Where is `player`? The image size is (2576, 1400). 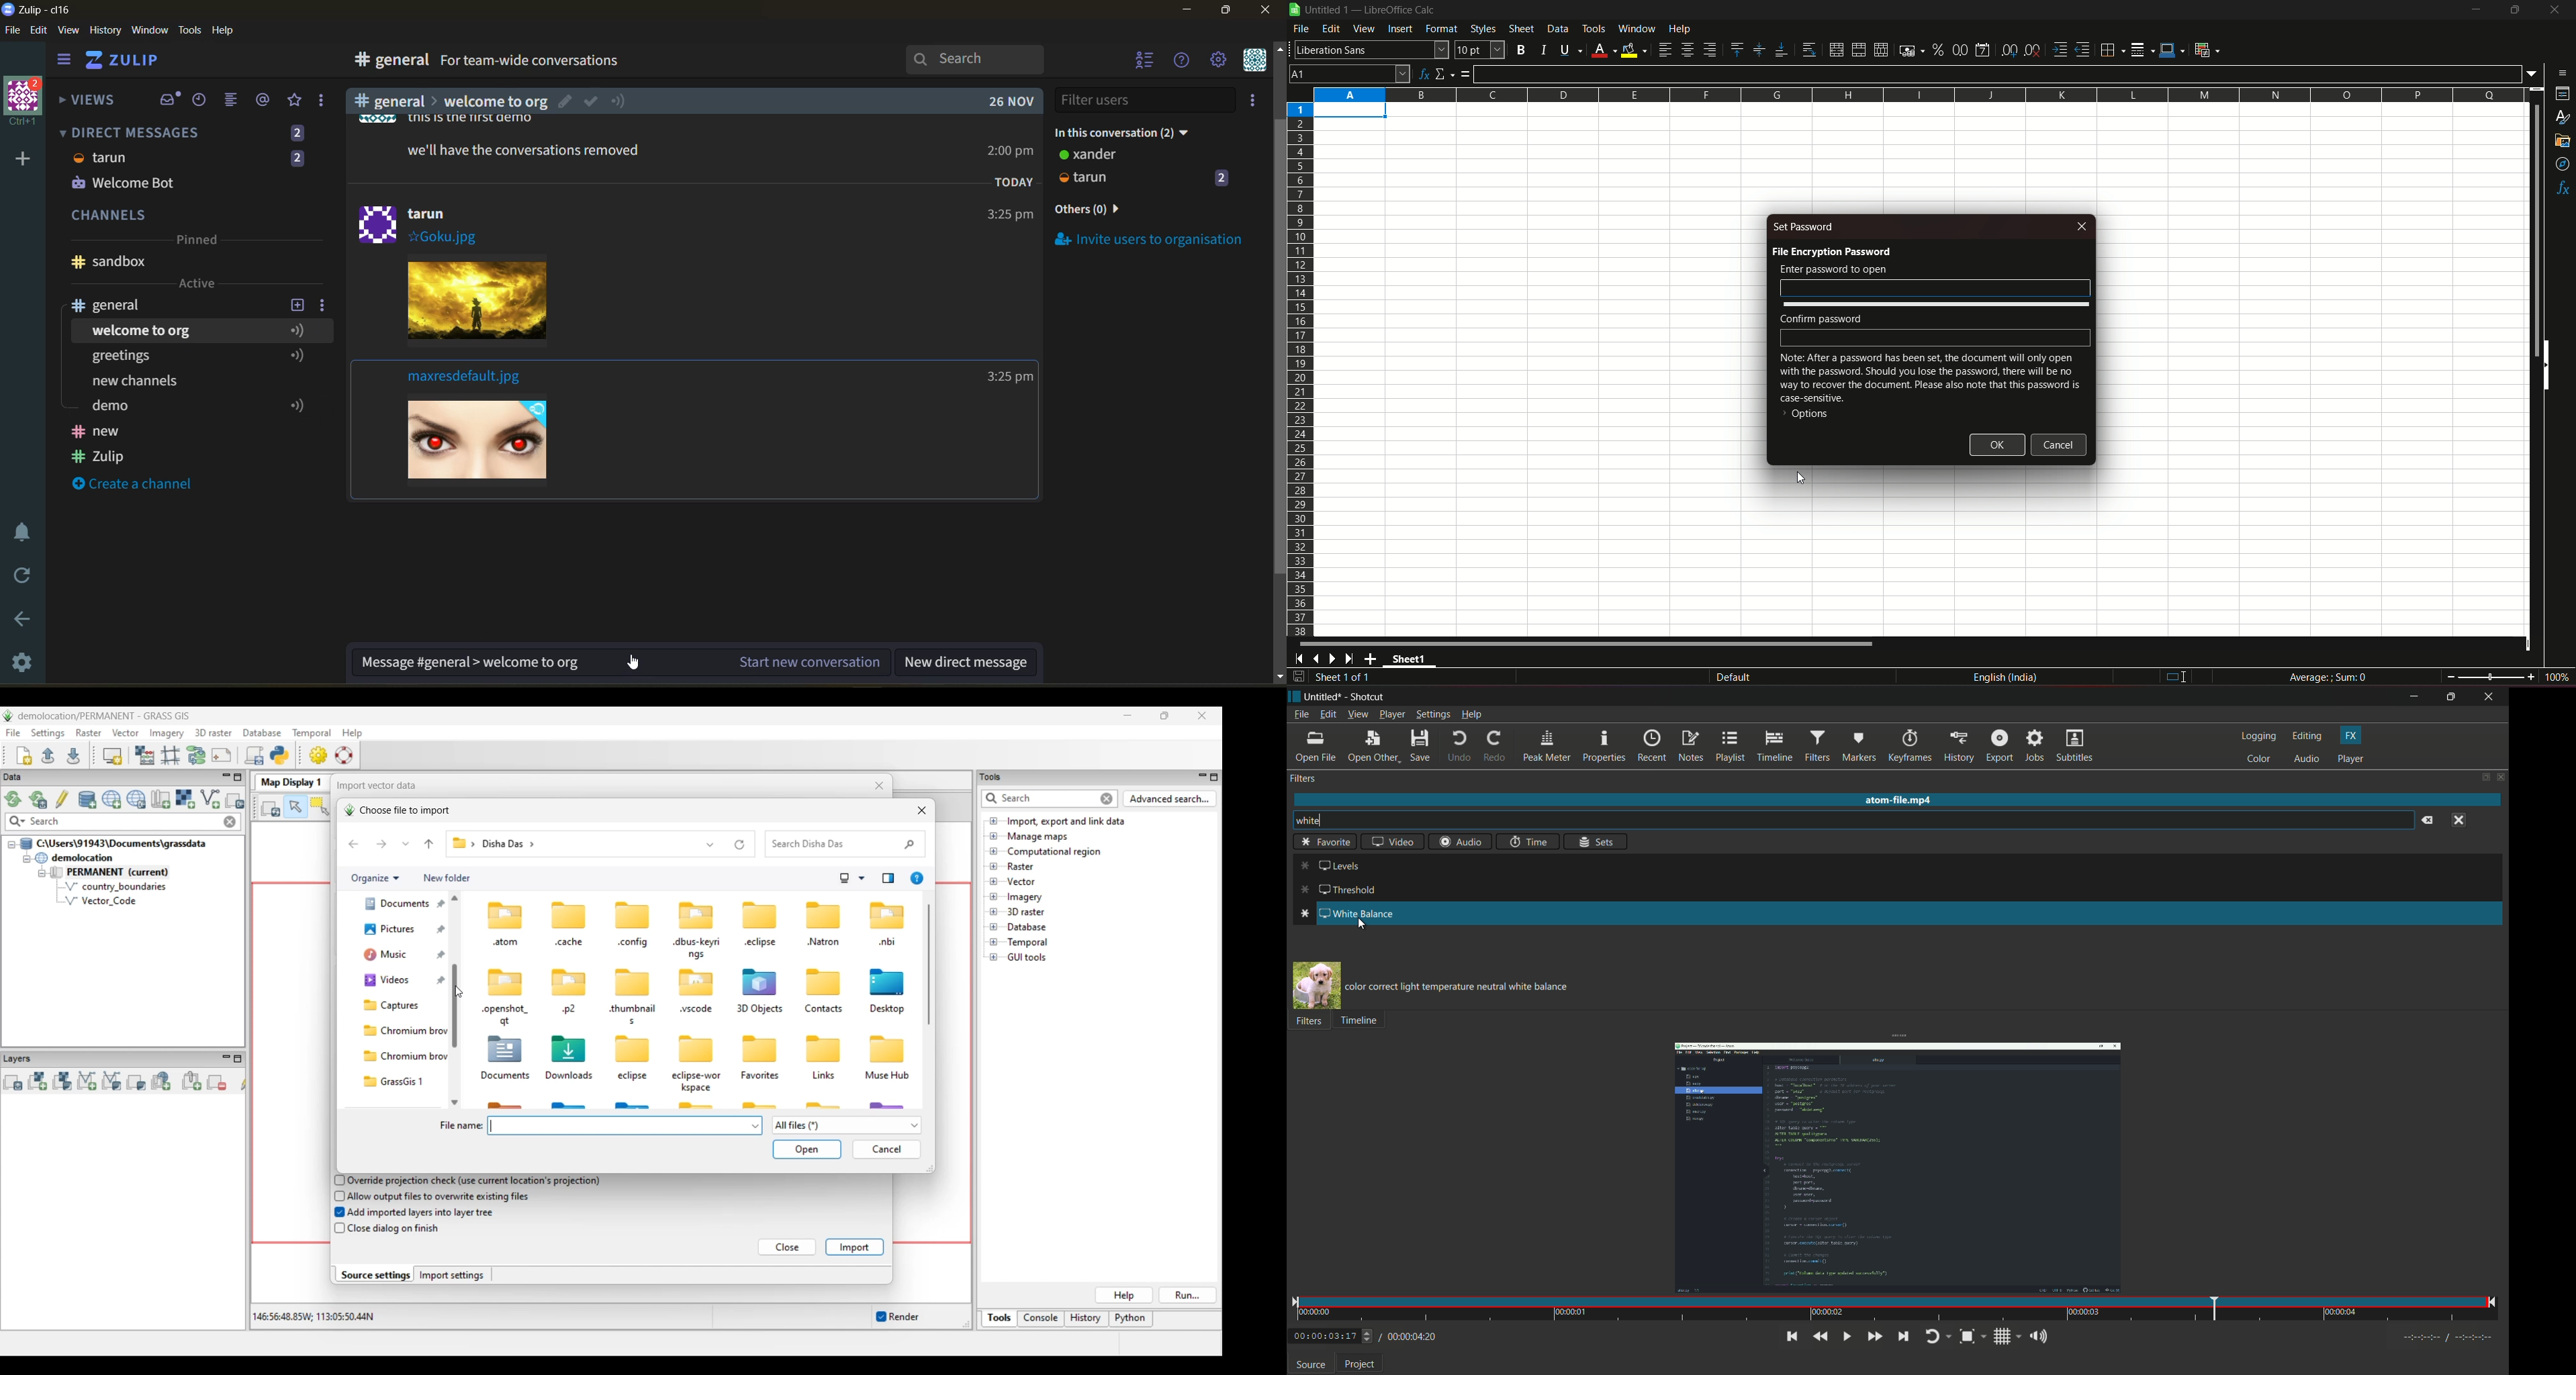 player is located at coordinates (2351, 759).